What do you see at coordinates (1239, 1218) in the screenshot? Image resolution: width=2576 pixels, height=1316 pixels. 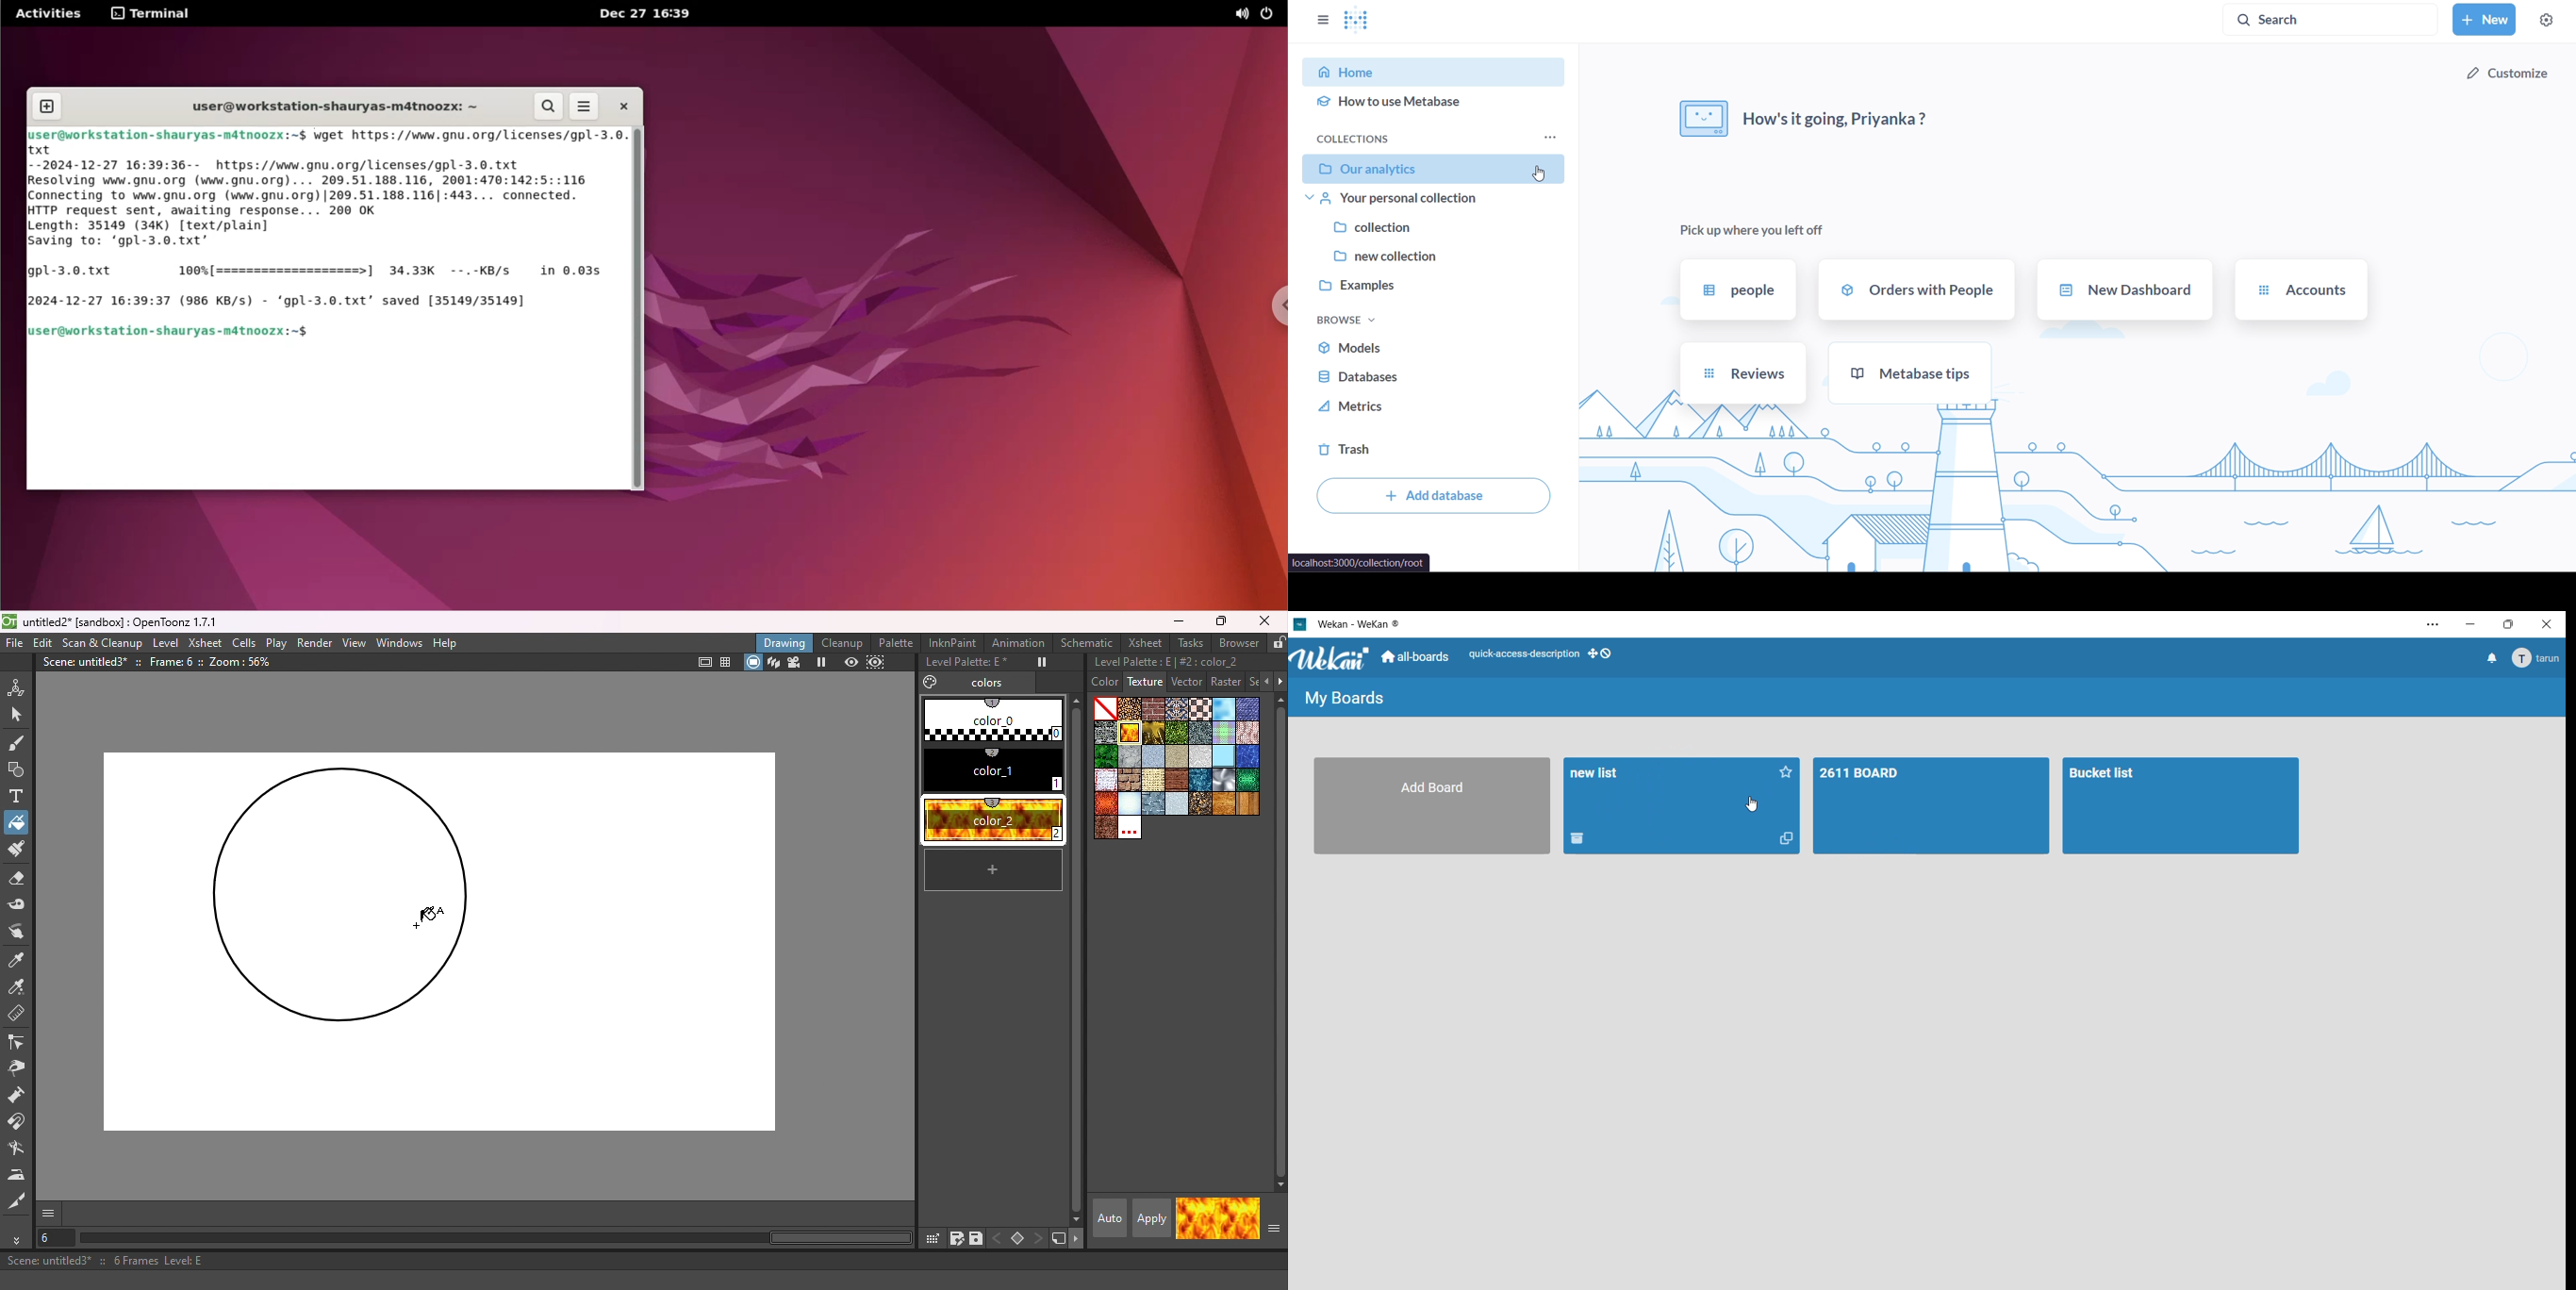 I see `return to previous style` at bounding box center [1239, 1218].